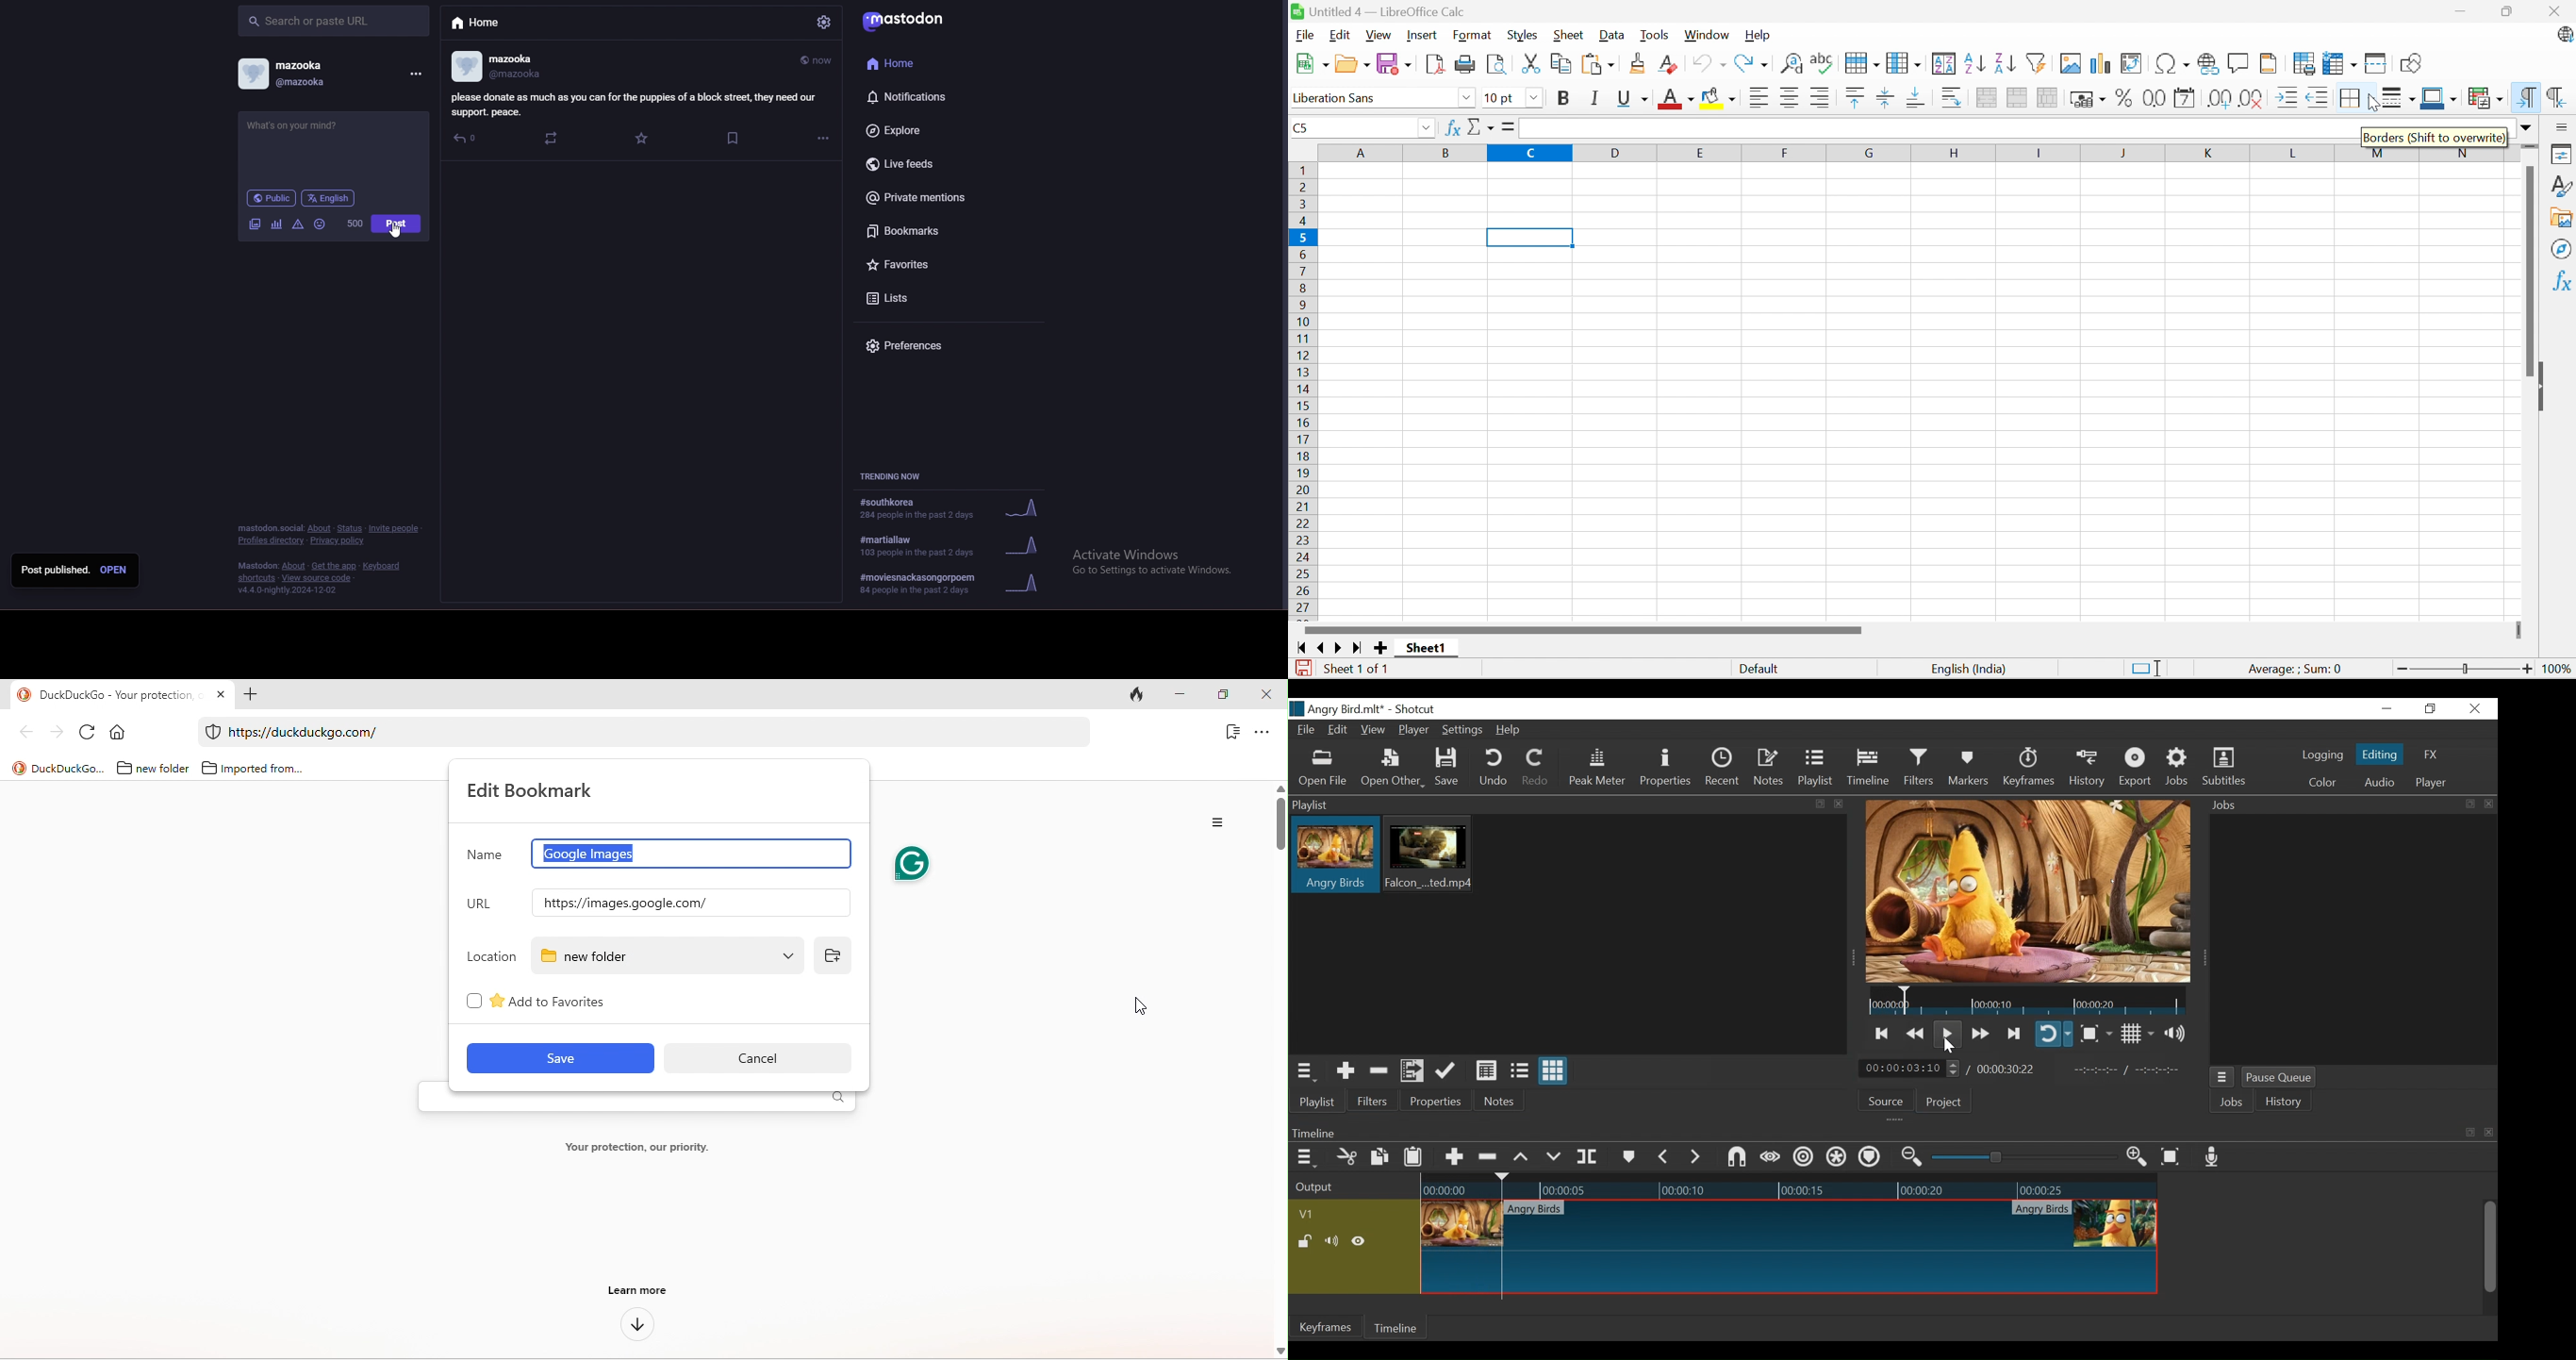  I want to click on Subtitles, so click(2225, 768).